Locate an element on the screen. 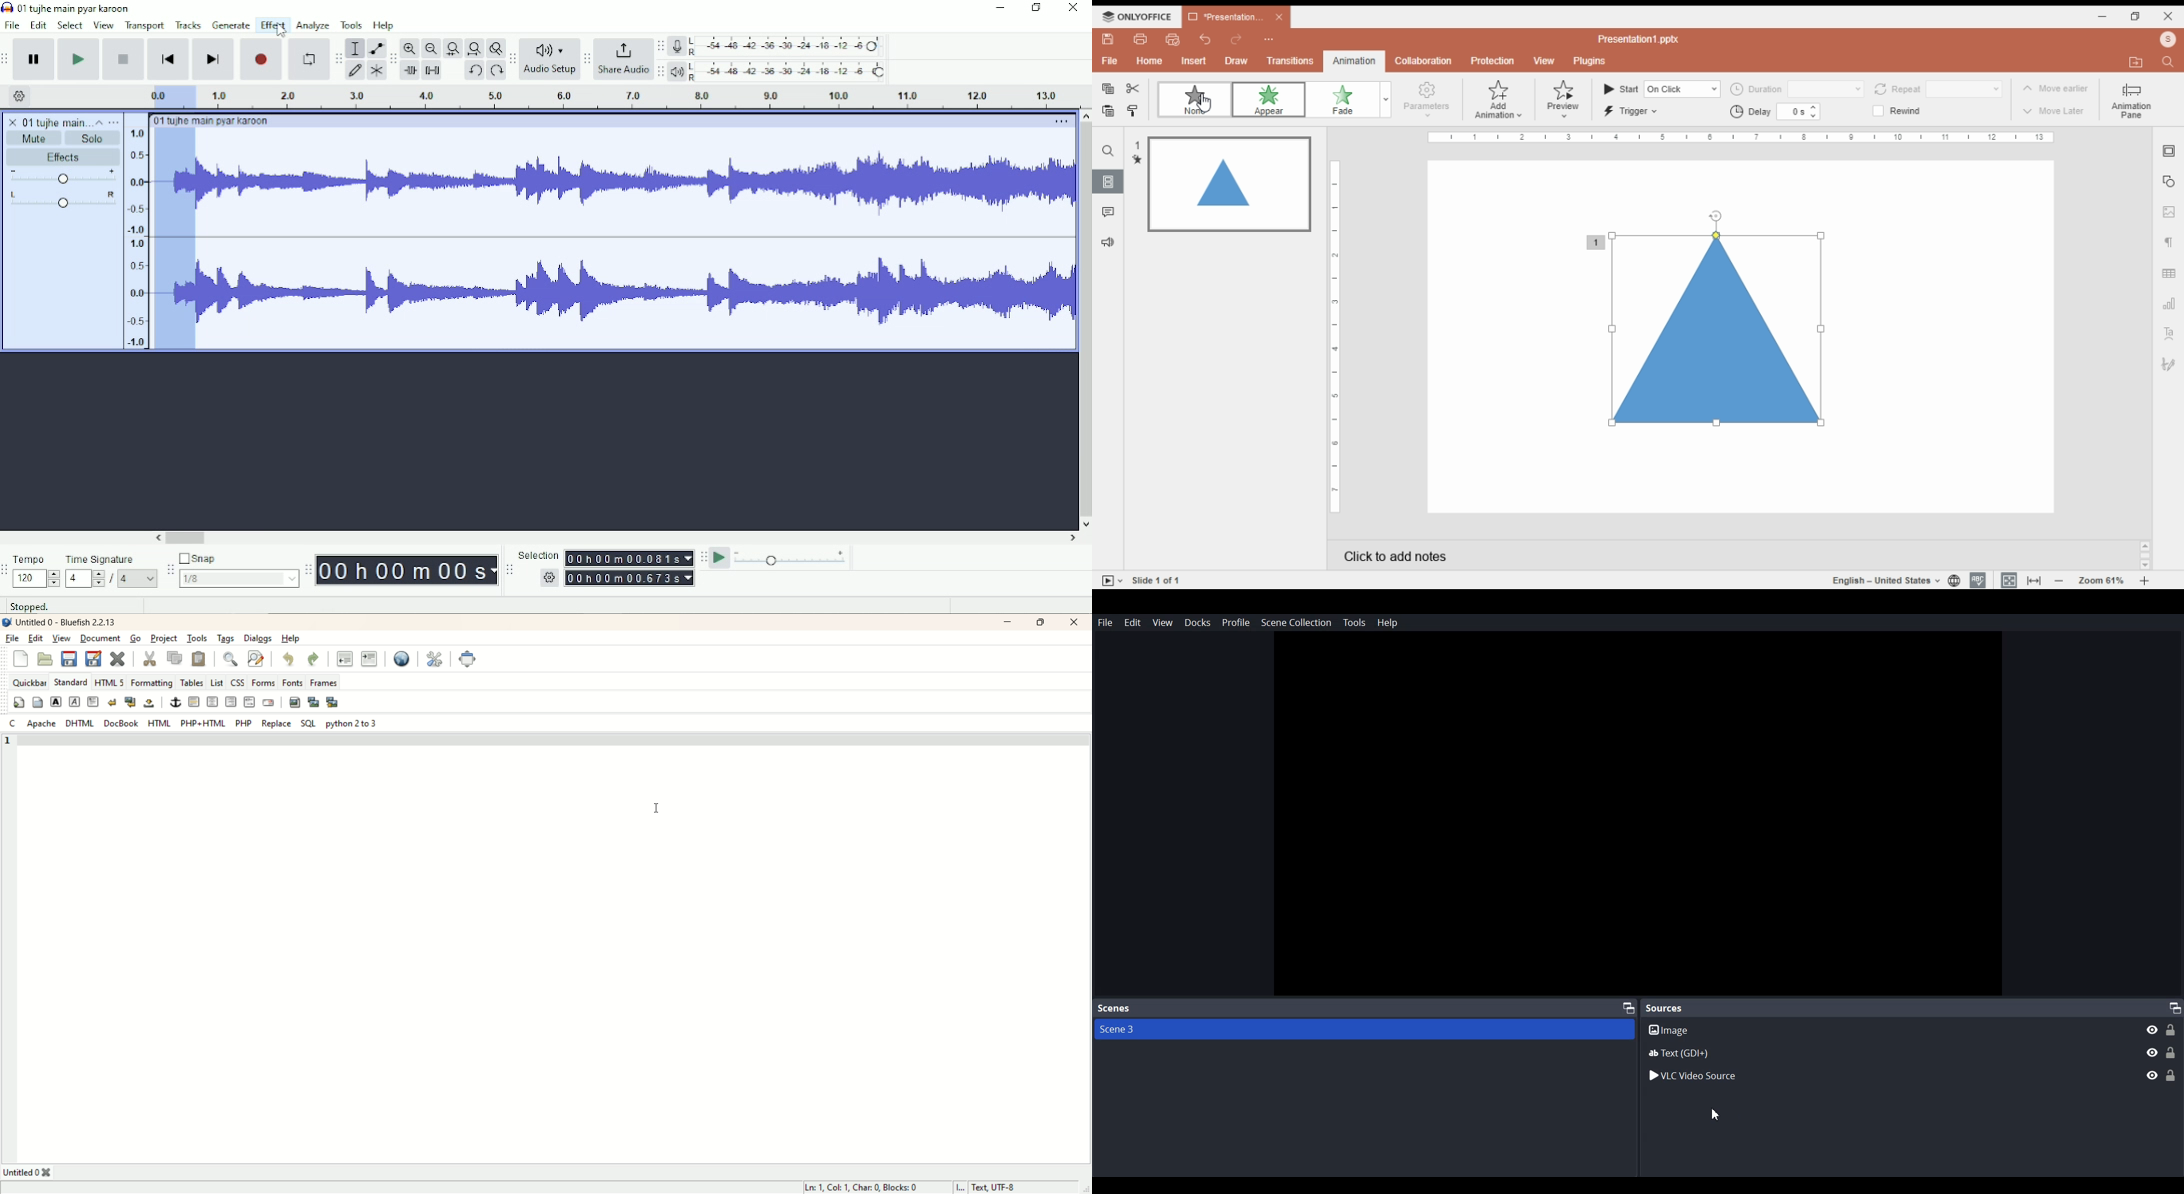  HTML COMMENT is located at coordinates (250, 702).